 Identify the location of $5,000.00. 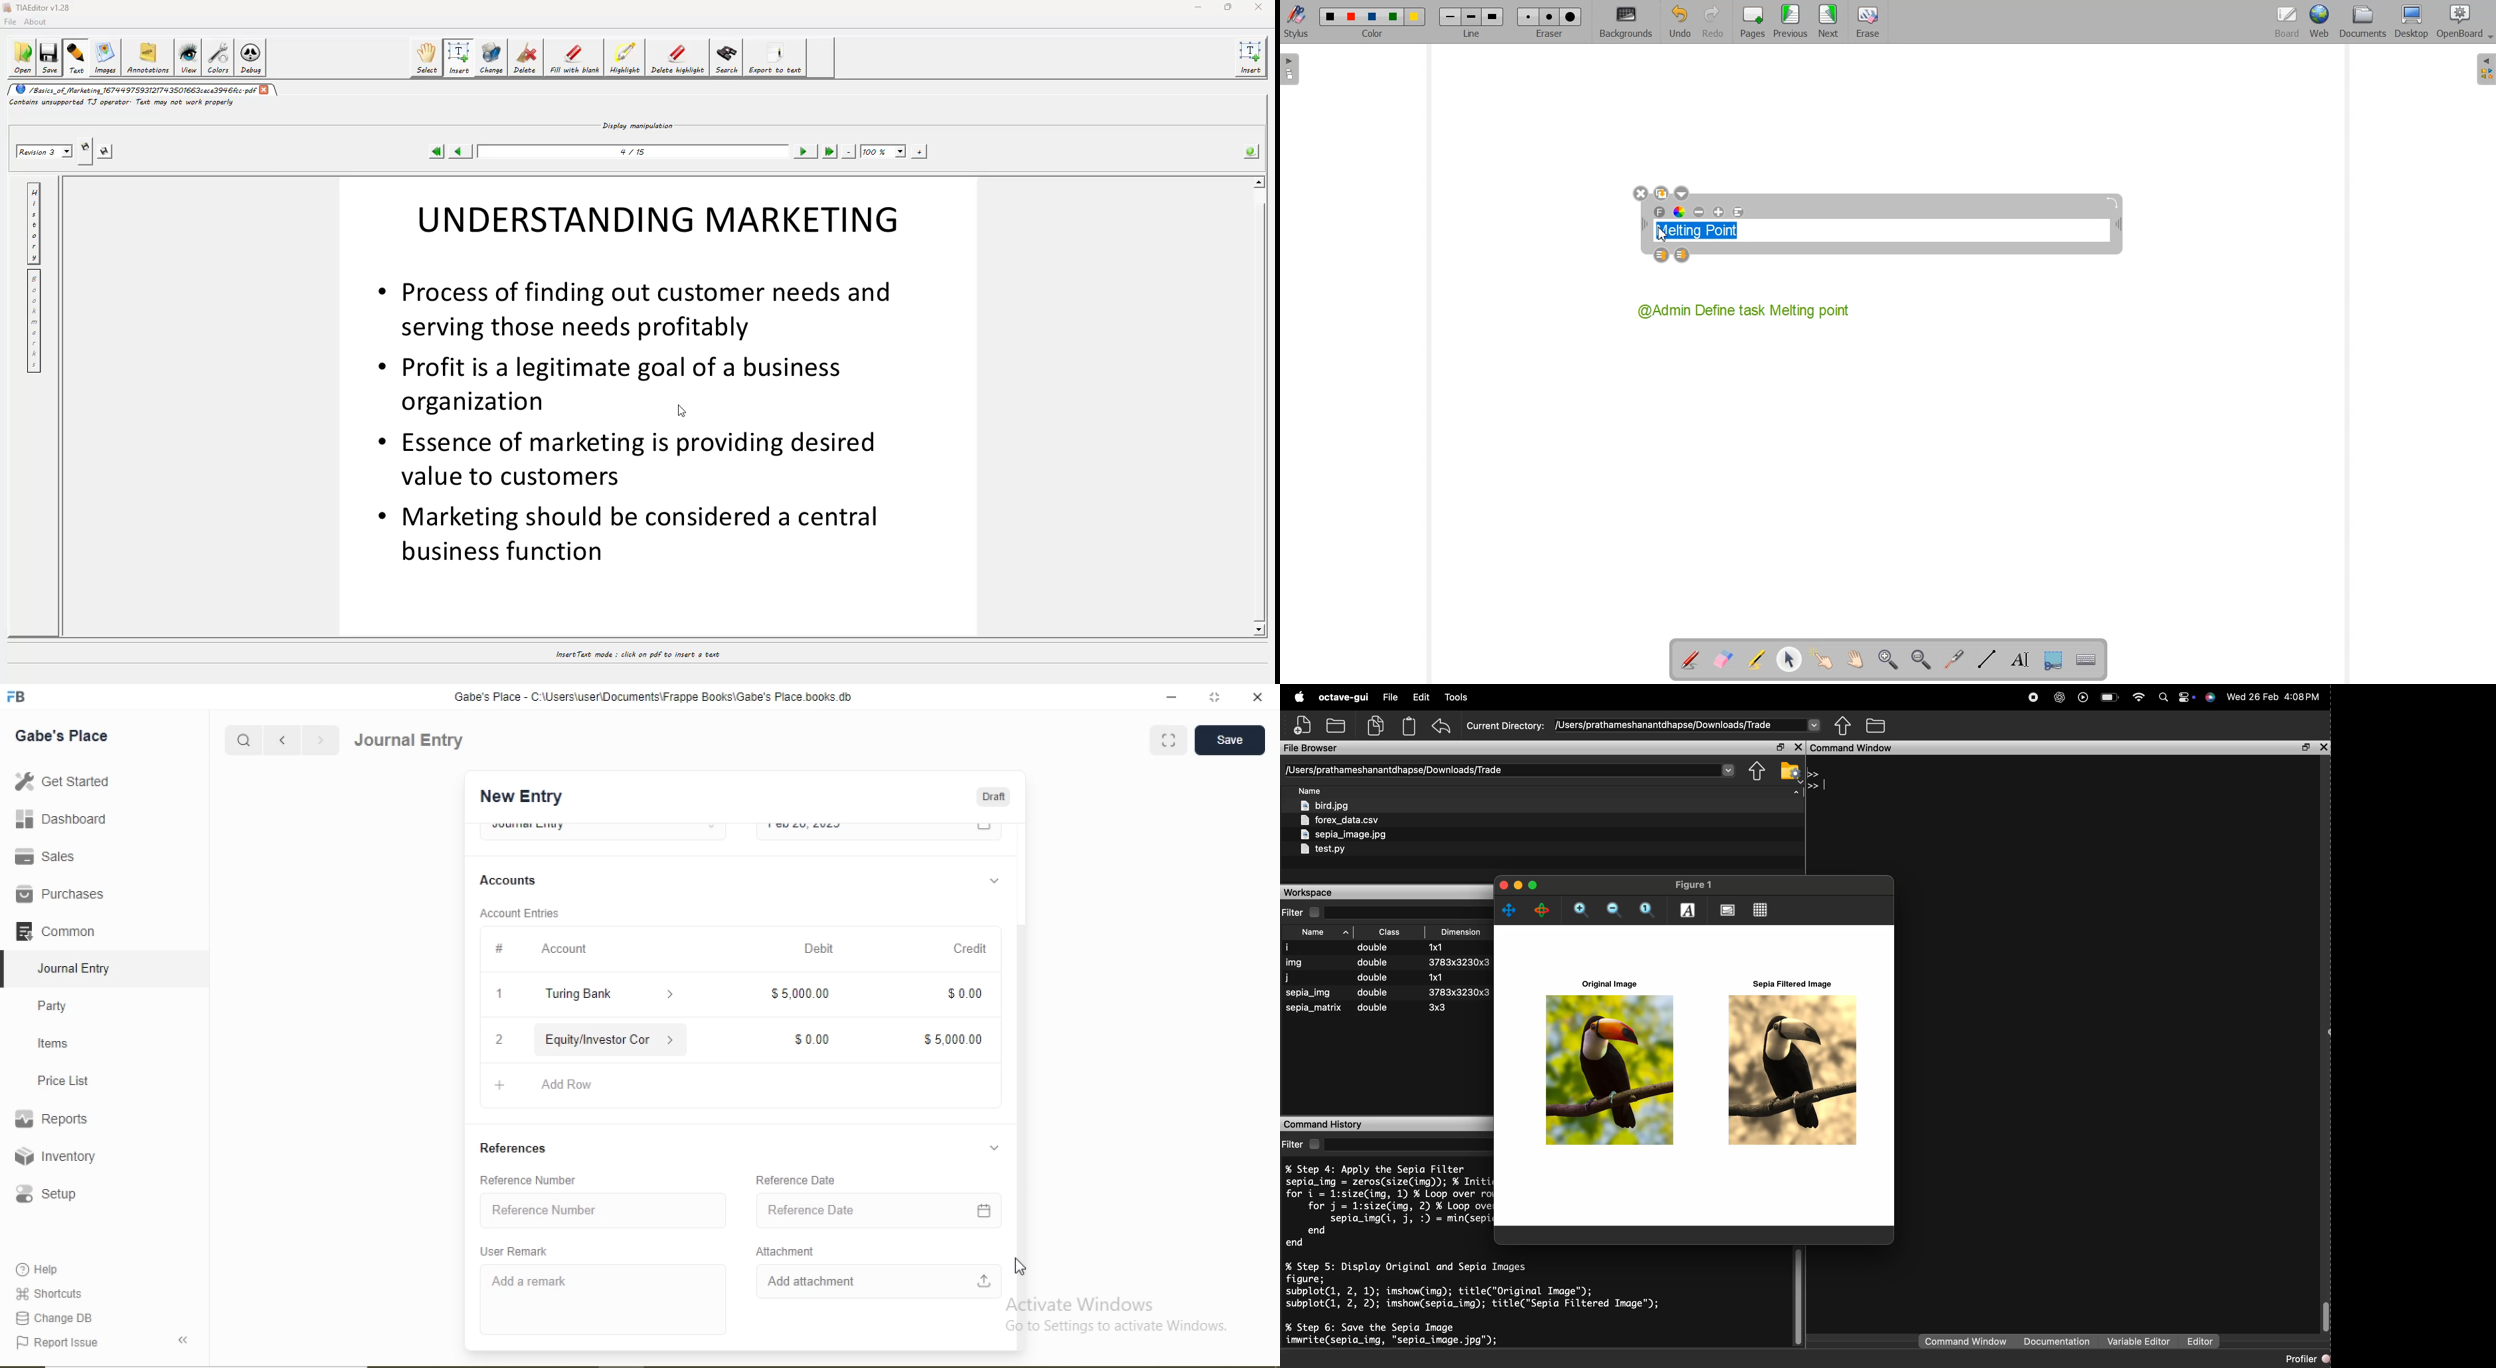
(952, 1040).